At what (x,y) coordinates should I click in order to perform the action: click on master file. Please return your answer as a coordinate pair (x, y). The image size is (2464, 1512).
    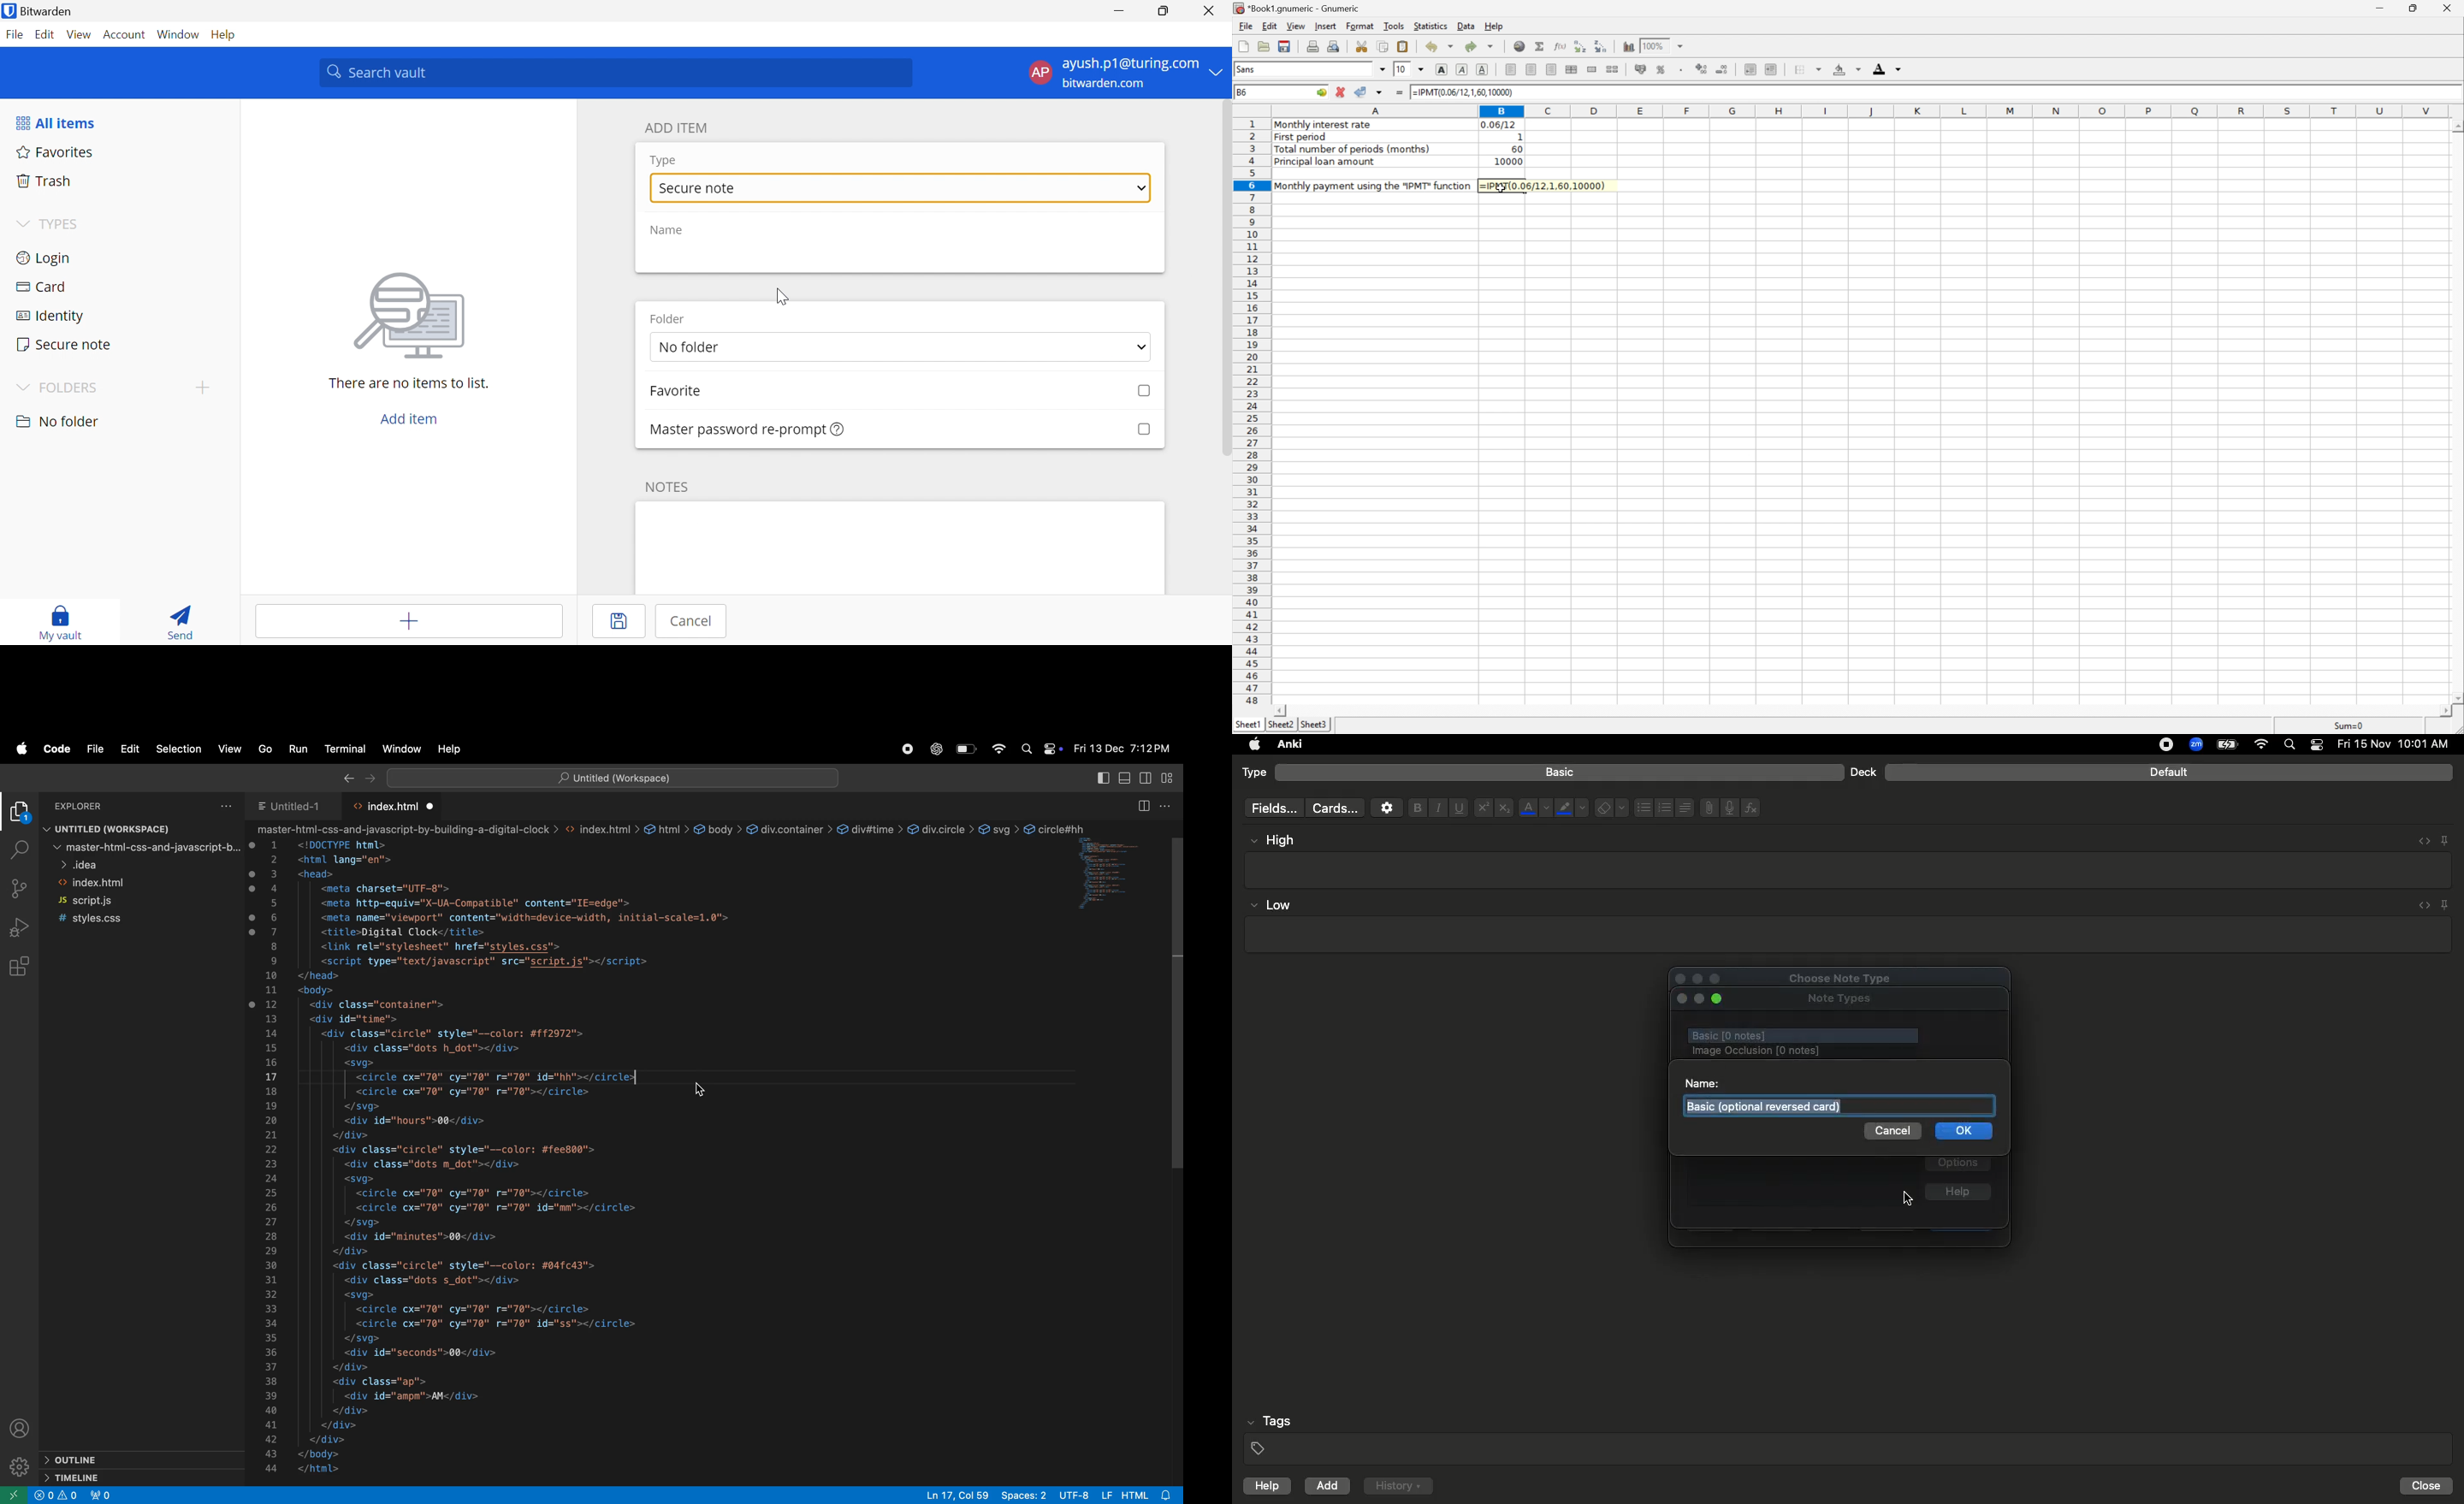
    Looking at the image, I should click on (141, 850).